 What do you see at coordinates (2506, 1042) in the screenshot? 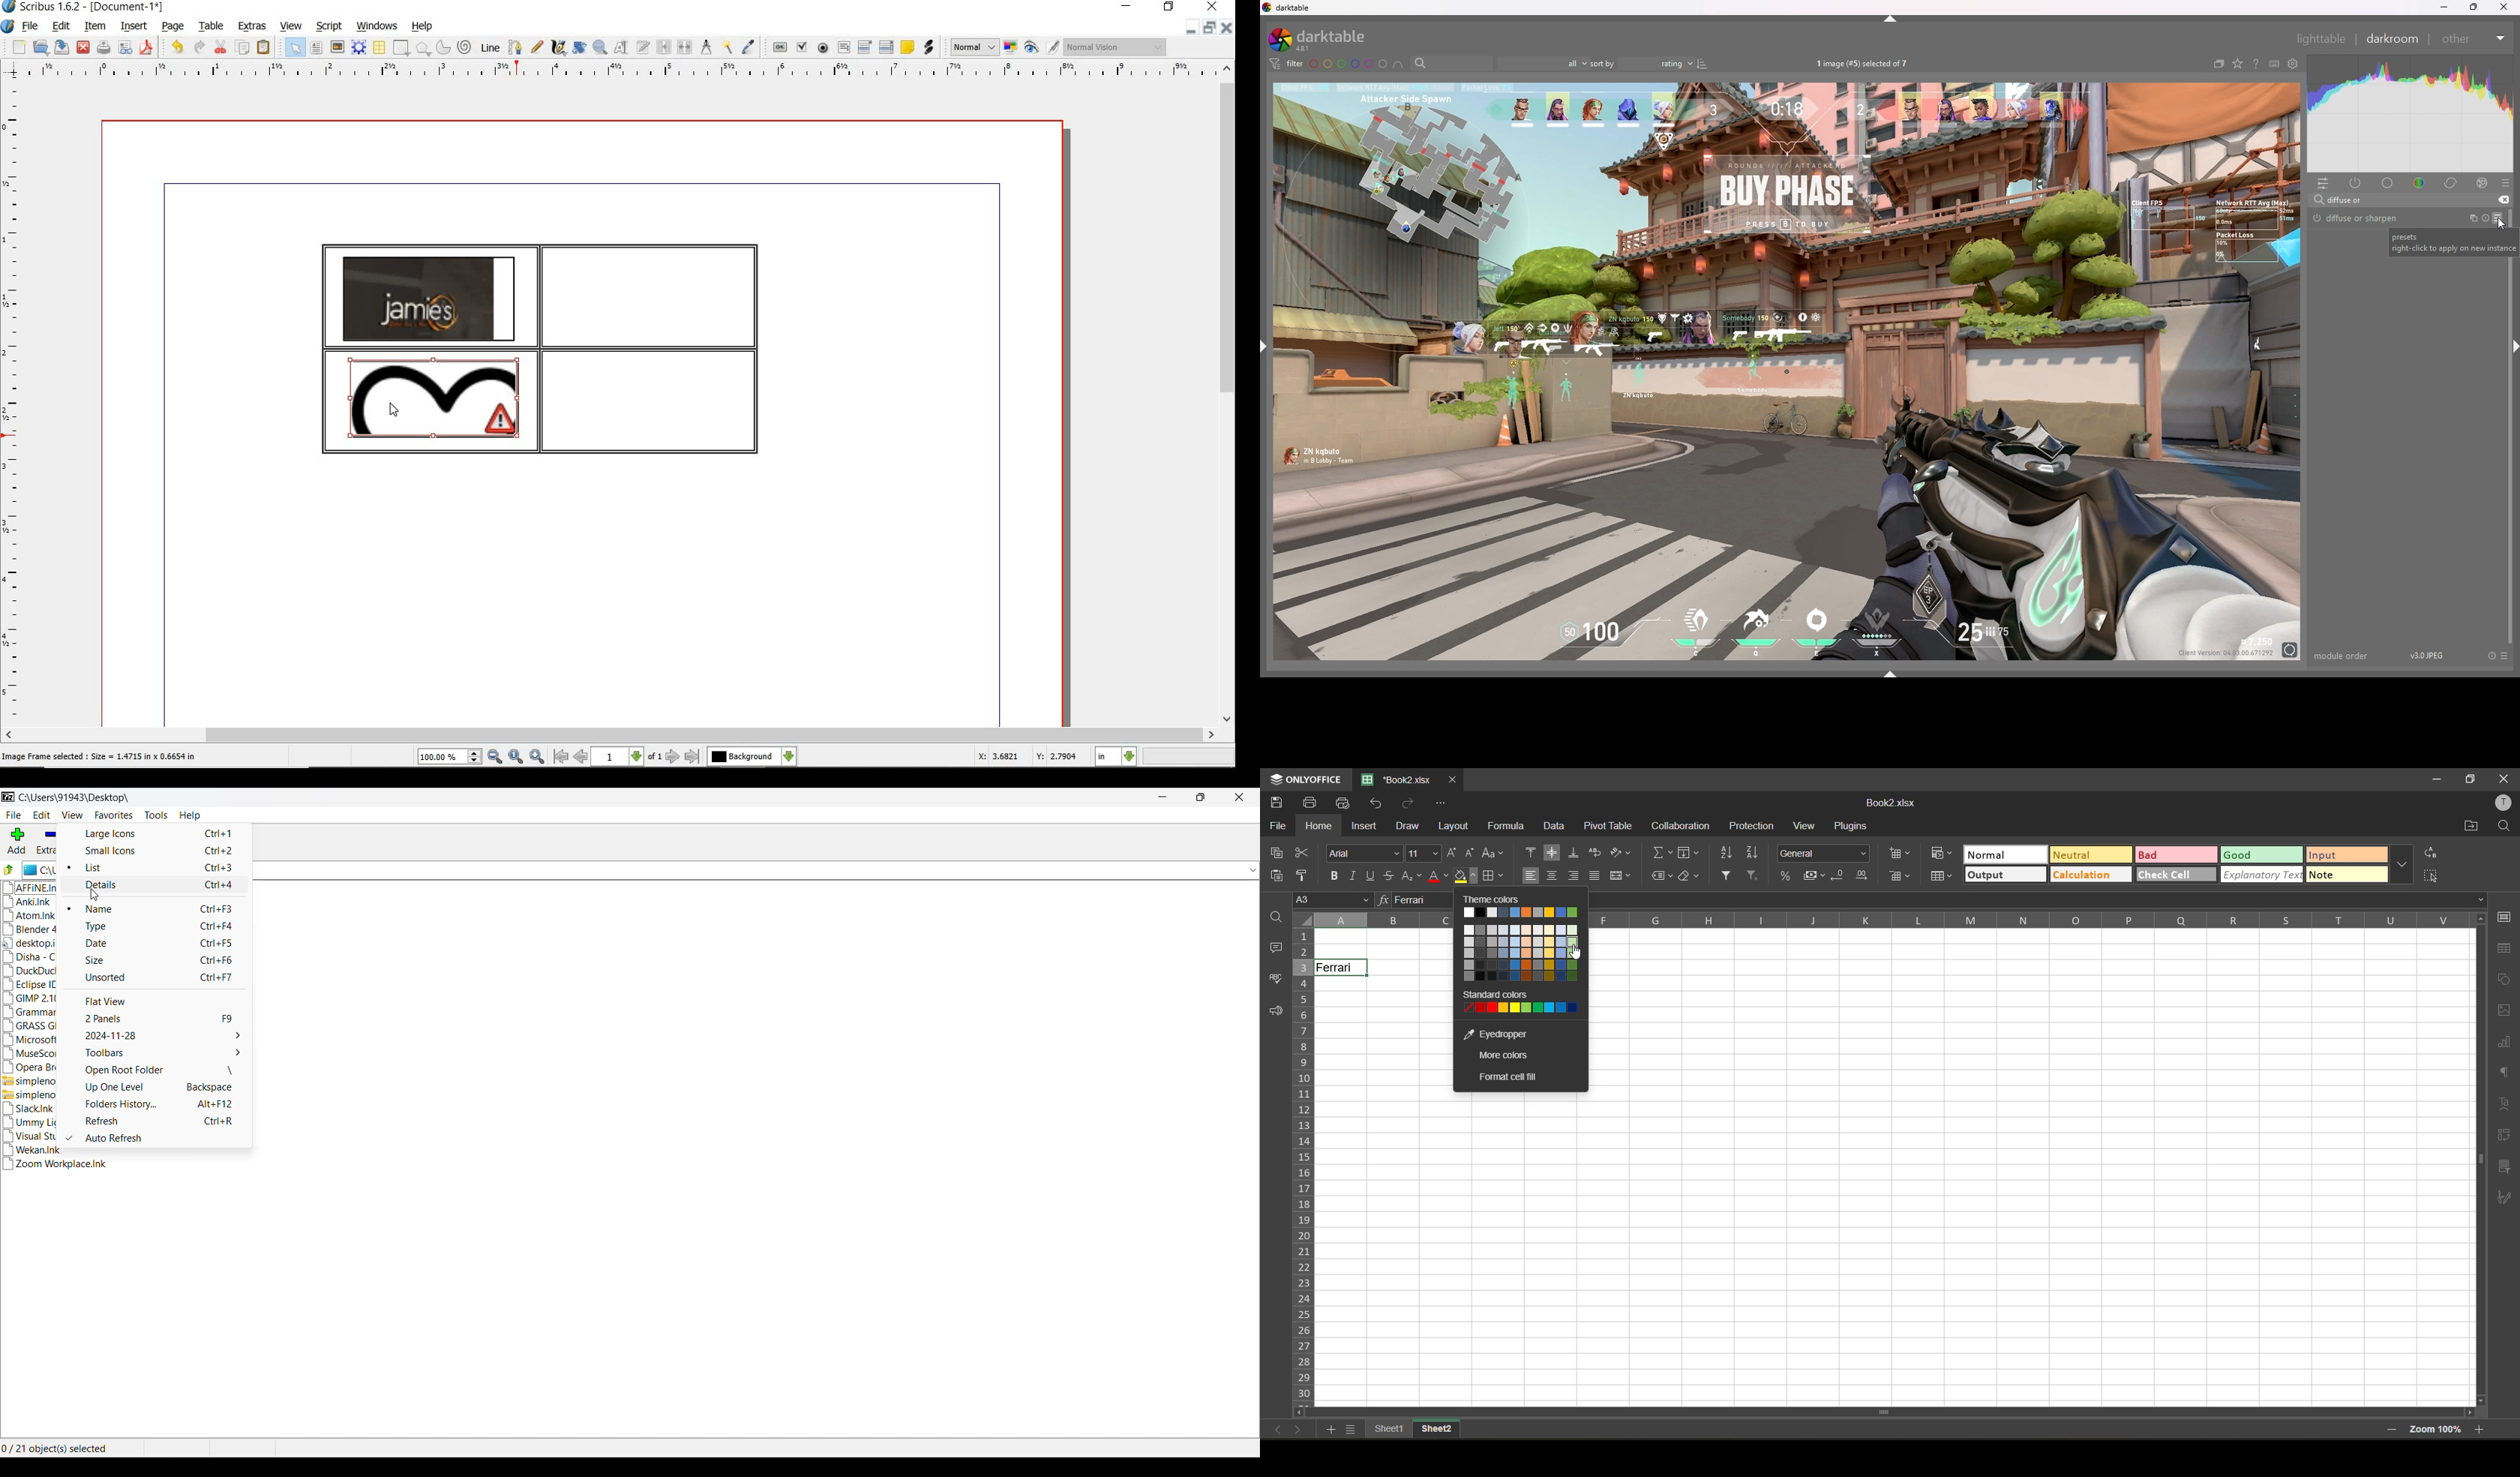
I see `charts` at bounding box center [2506, 1042].